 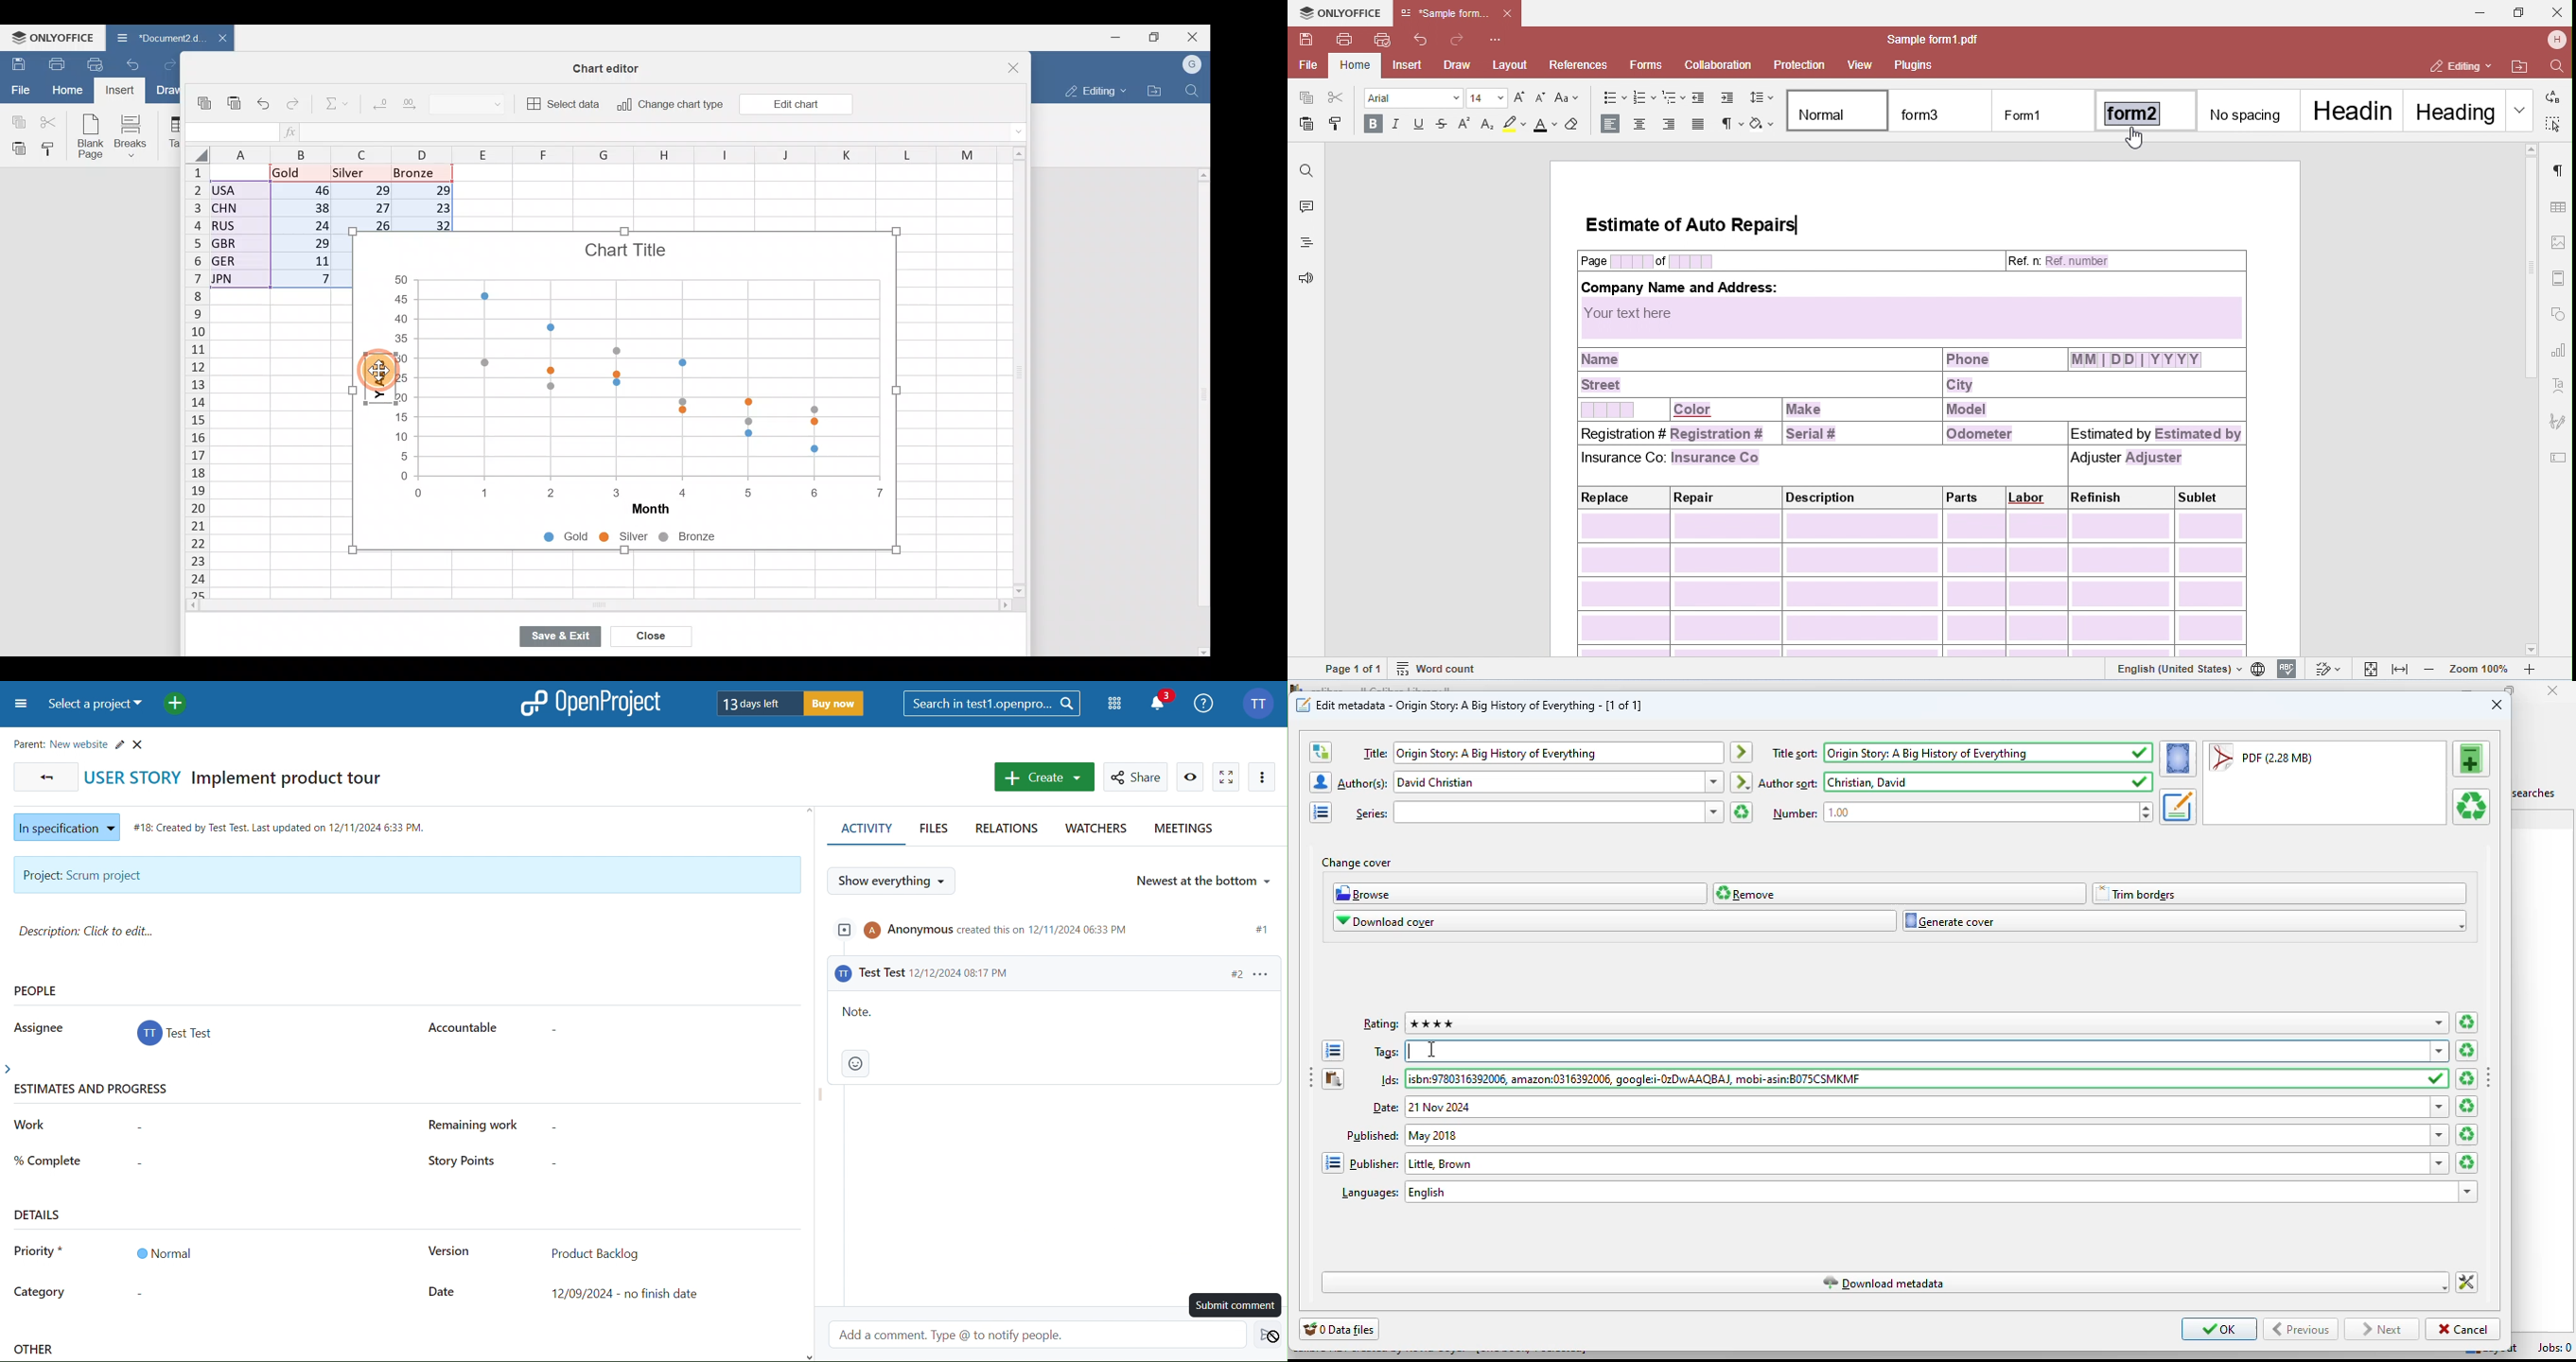 What do you see at coordinates (1915, 1080) in the screenshot?
I see `Ids:` at bounding box center [1915, 1080].